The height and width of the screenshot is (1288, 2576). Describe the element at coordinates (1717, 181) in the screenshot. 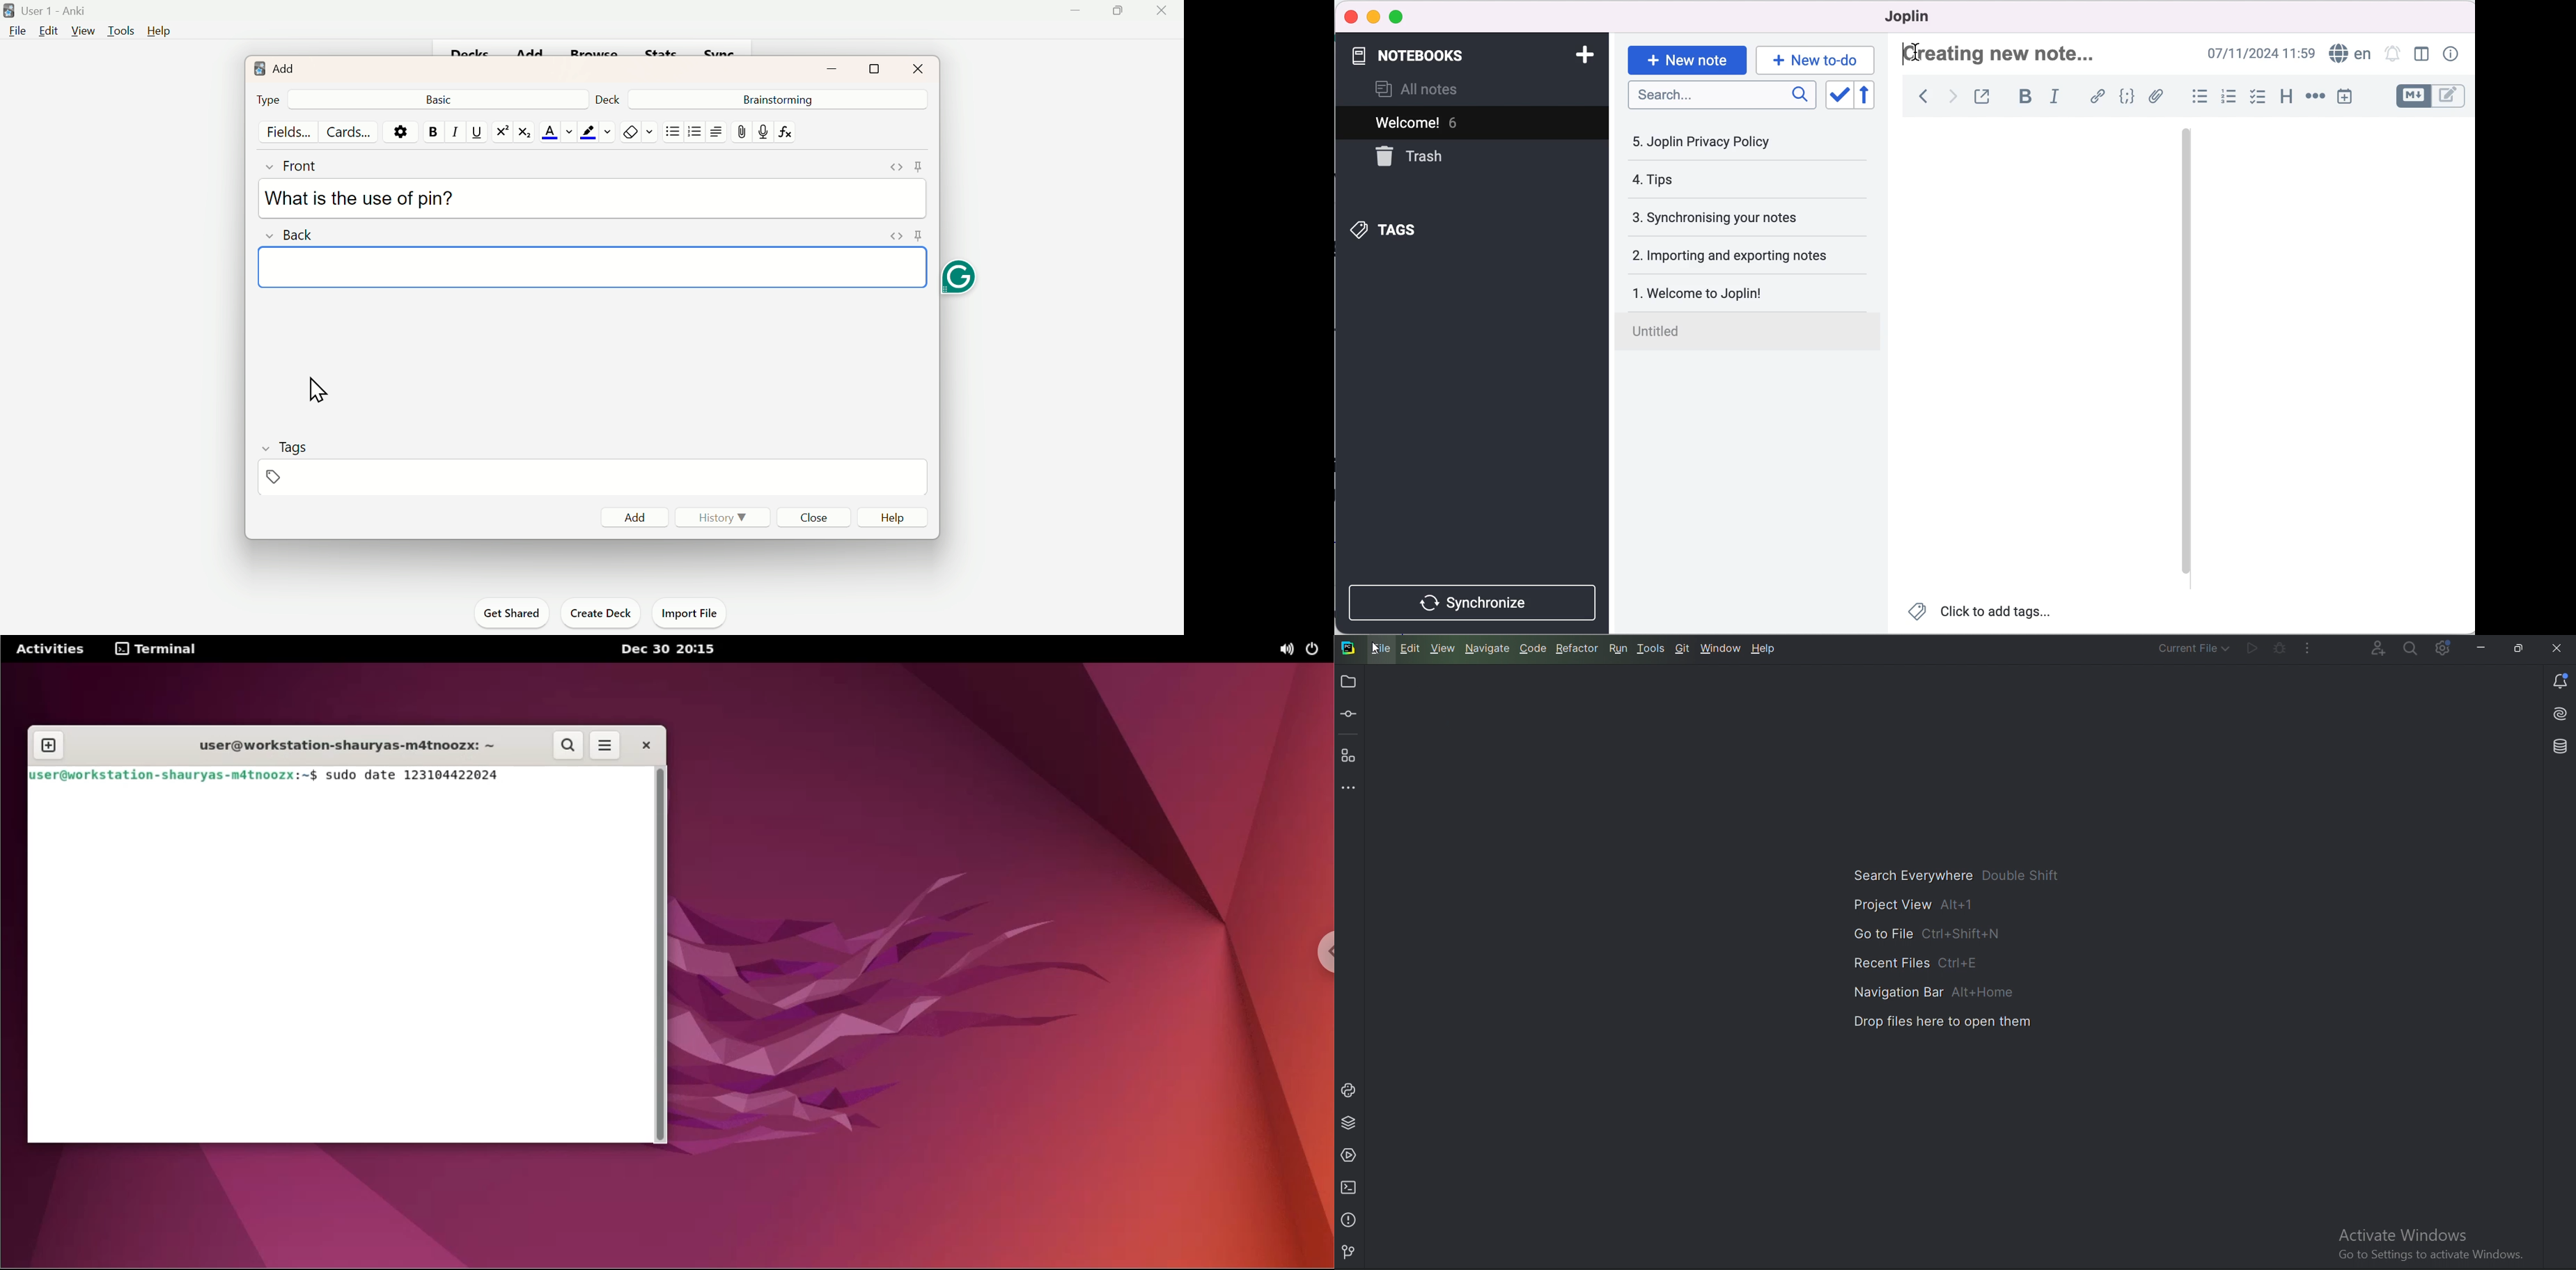

I see `tips` at that location.